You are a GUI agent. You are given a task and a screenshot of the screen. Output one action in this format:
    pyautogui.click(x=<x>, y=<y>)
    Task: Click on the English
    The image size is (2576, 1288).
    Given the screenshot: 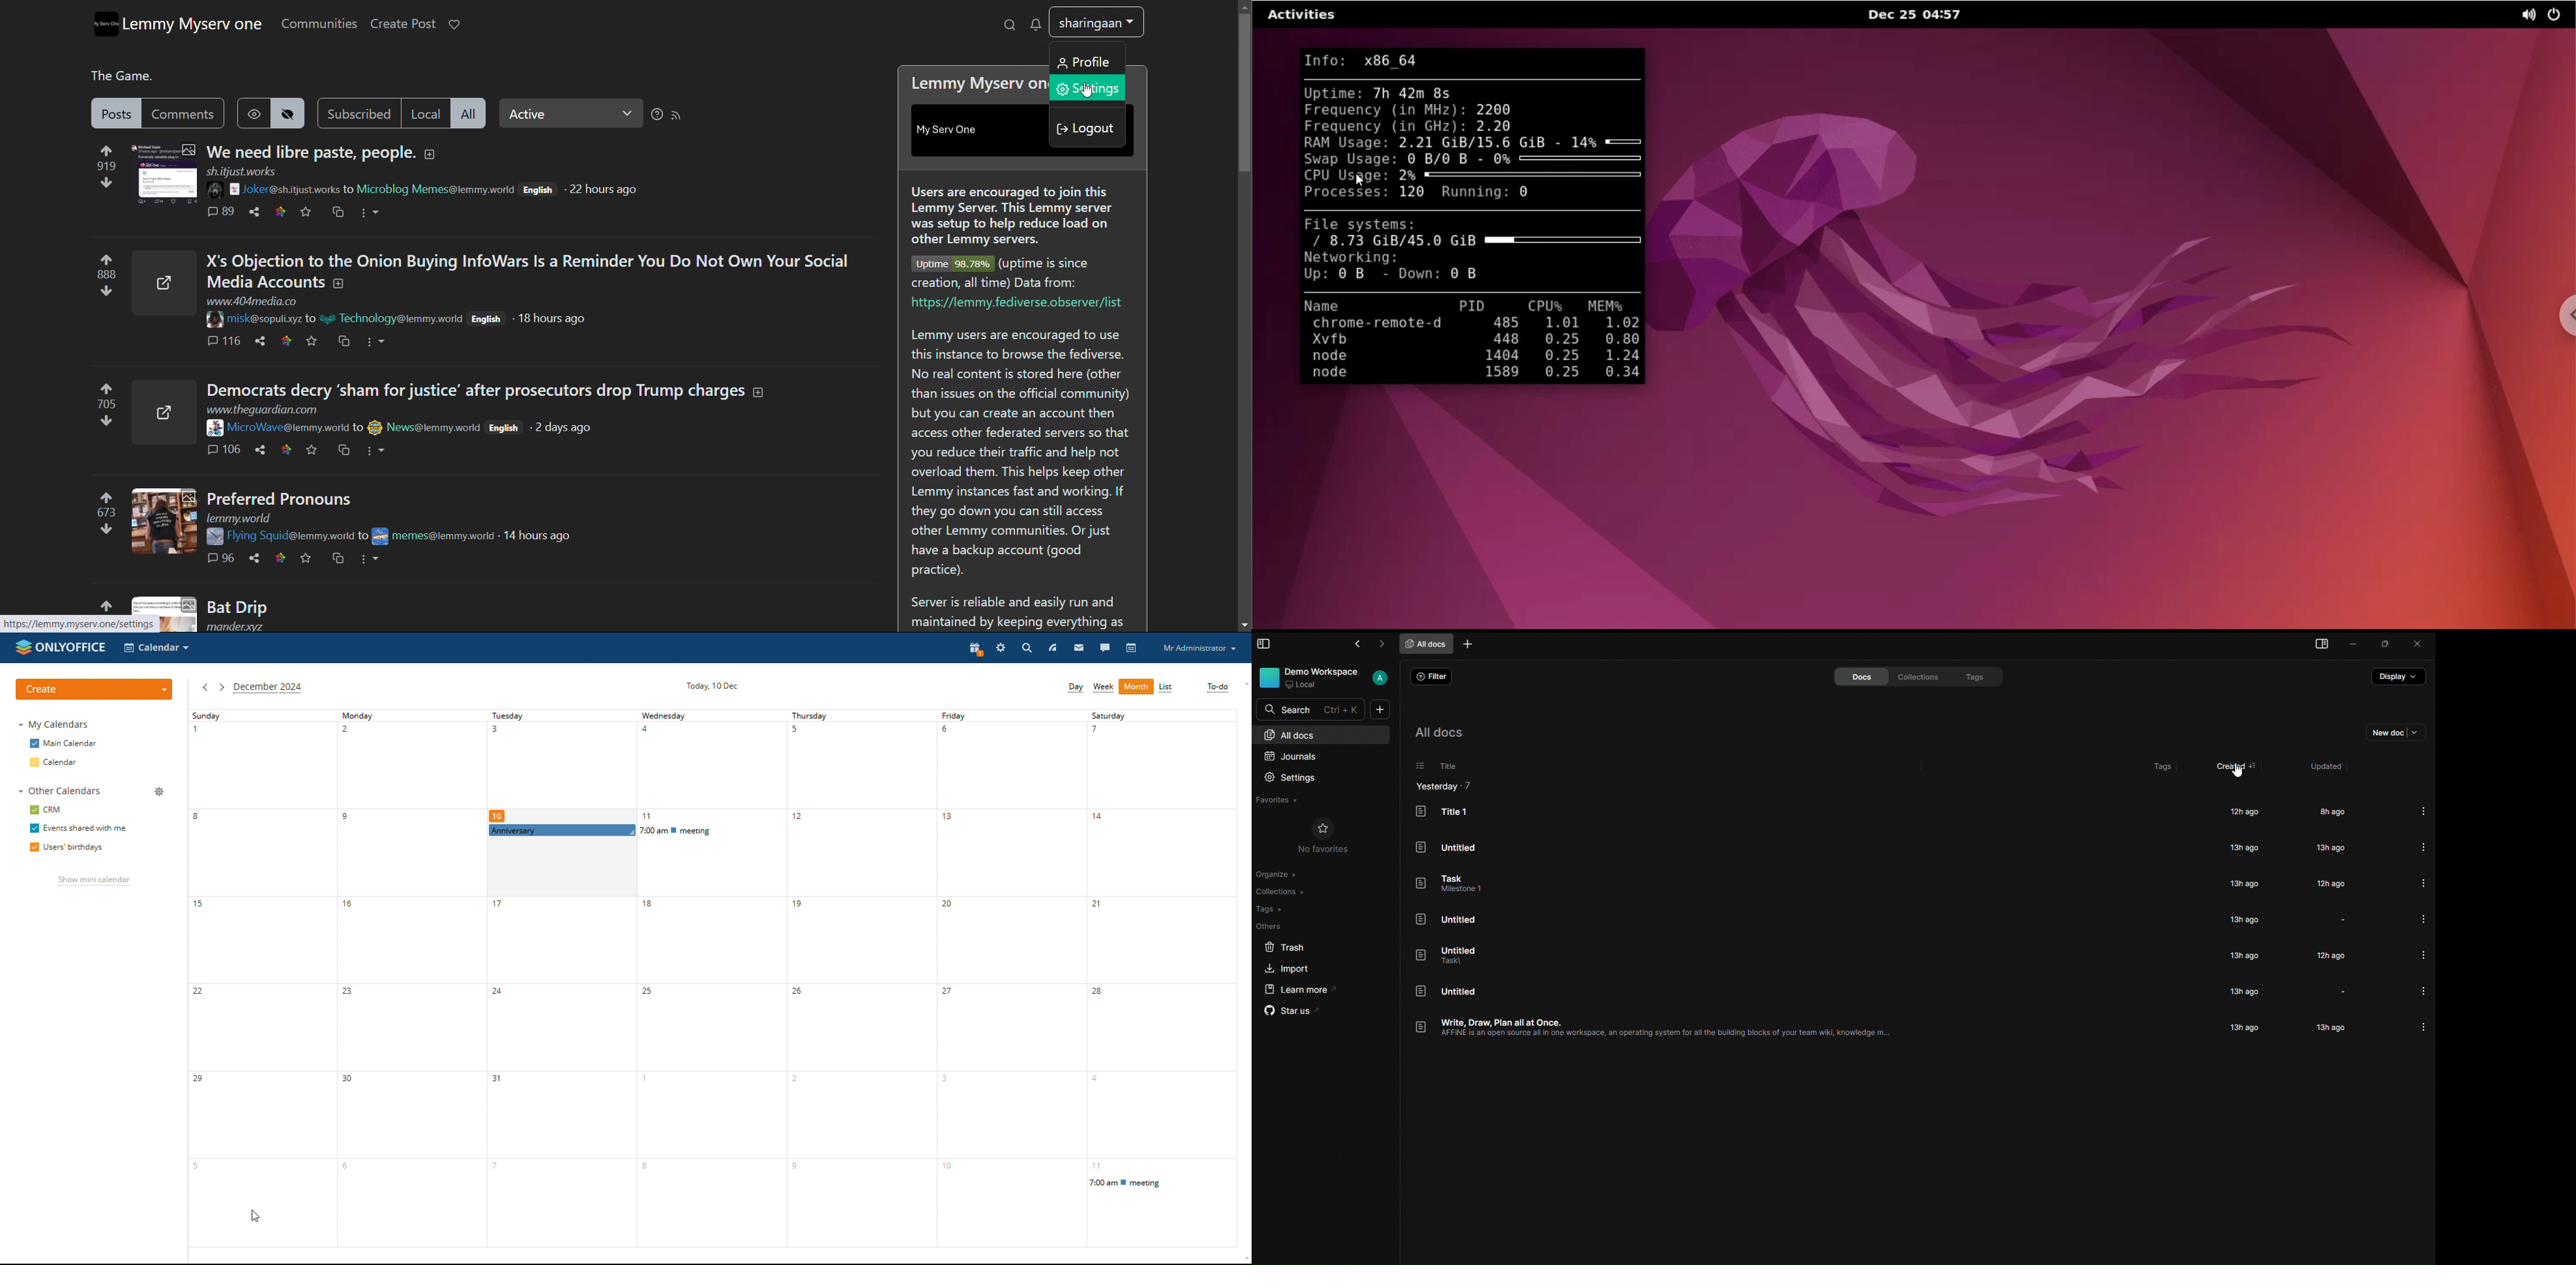 What is the action you would take?
    pyautogui.click(x=489, y=321)
    